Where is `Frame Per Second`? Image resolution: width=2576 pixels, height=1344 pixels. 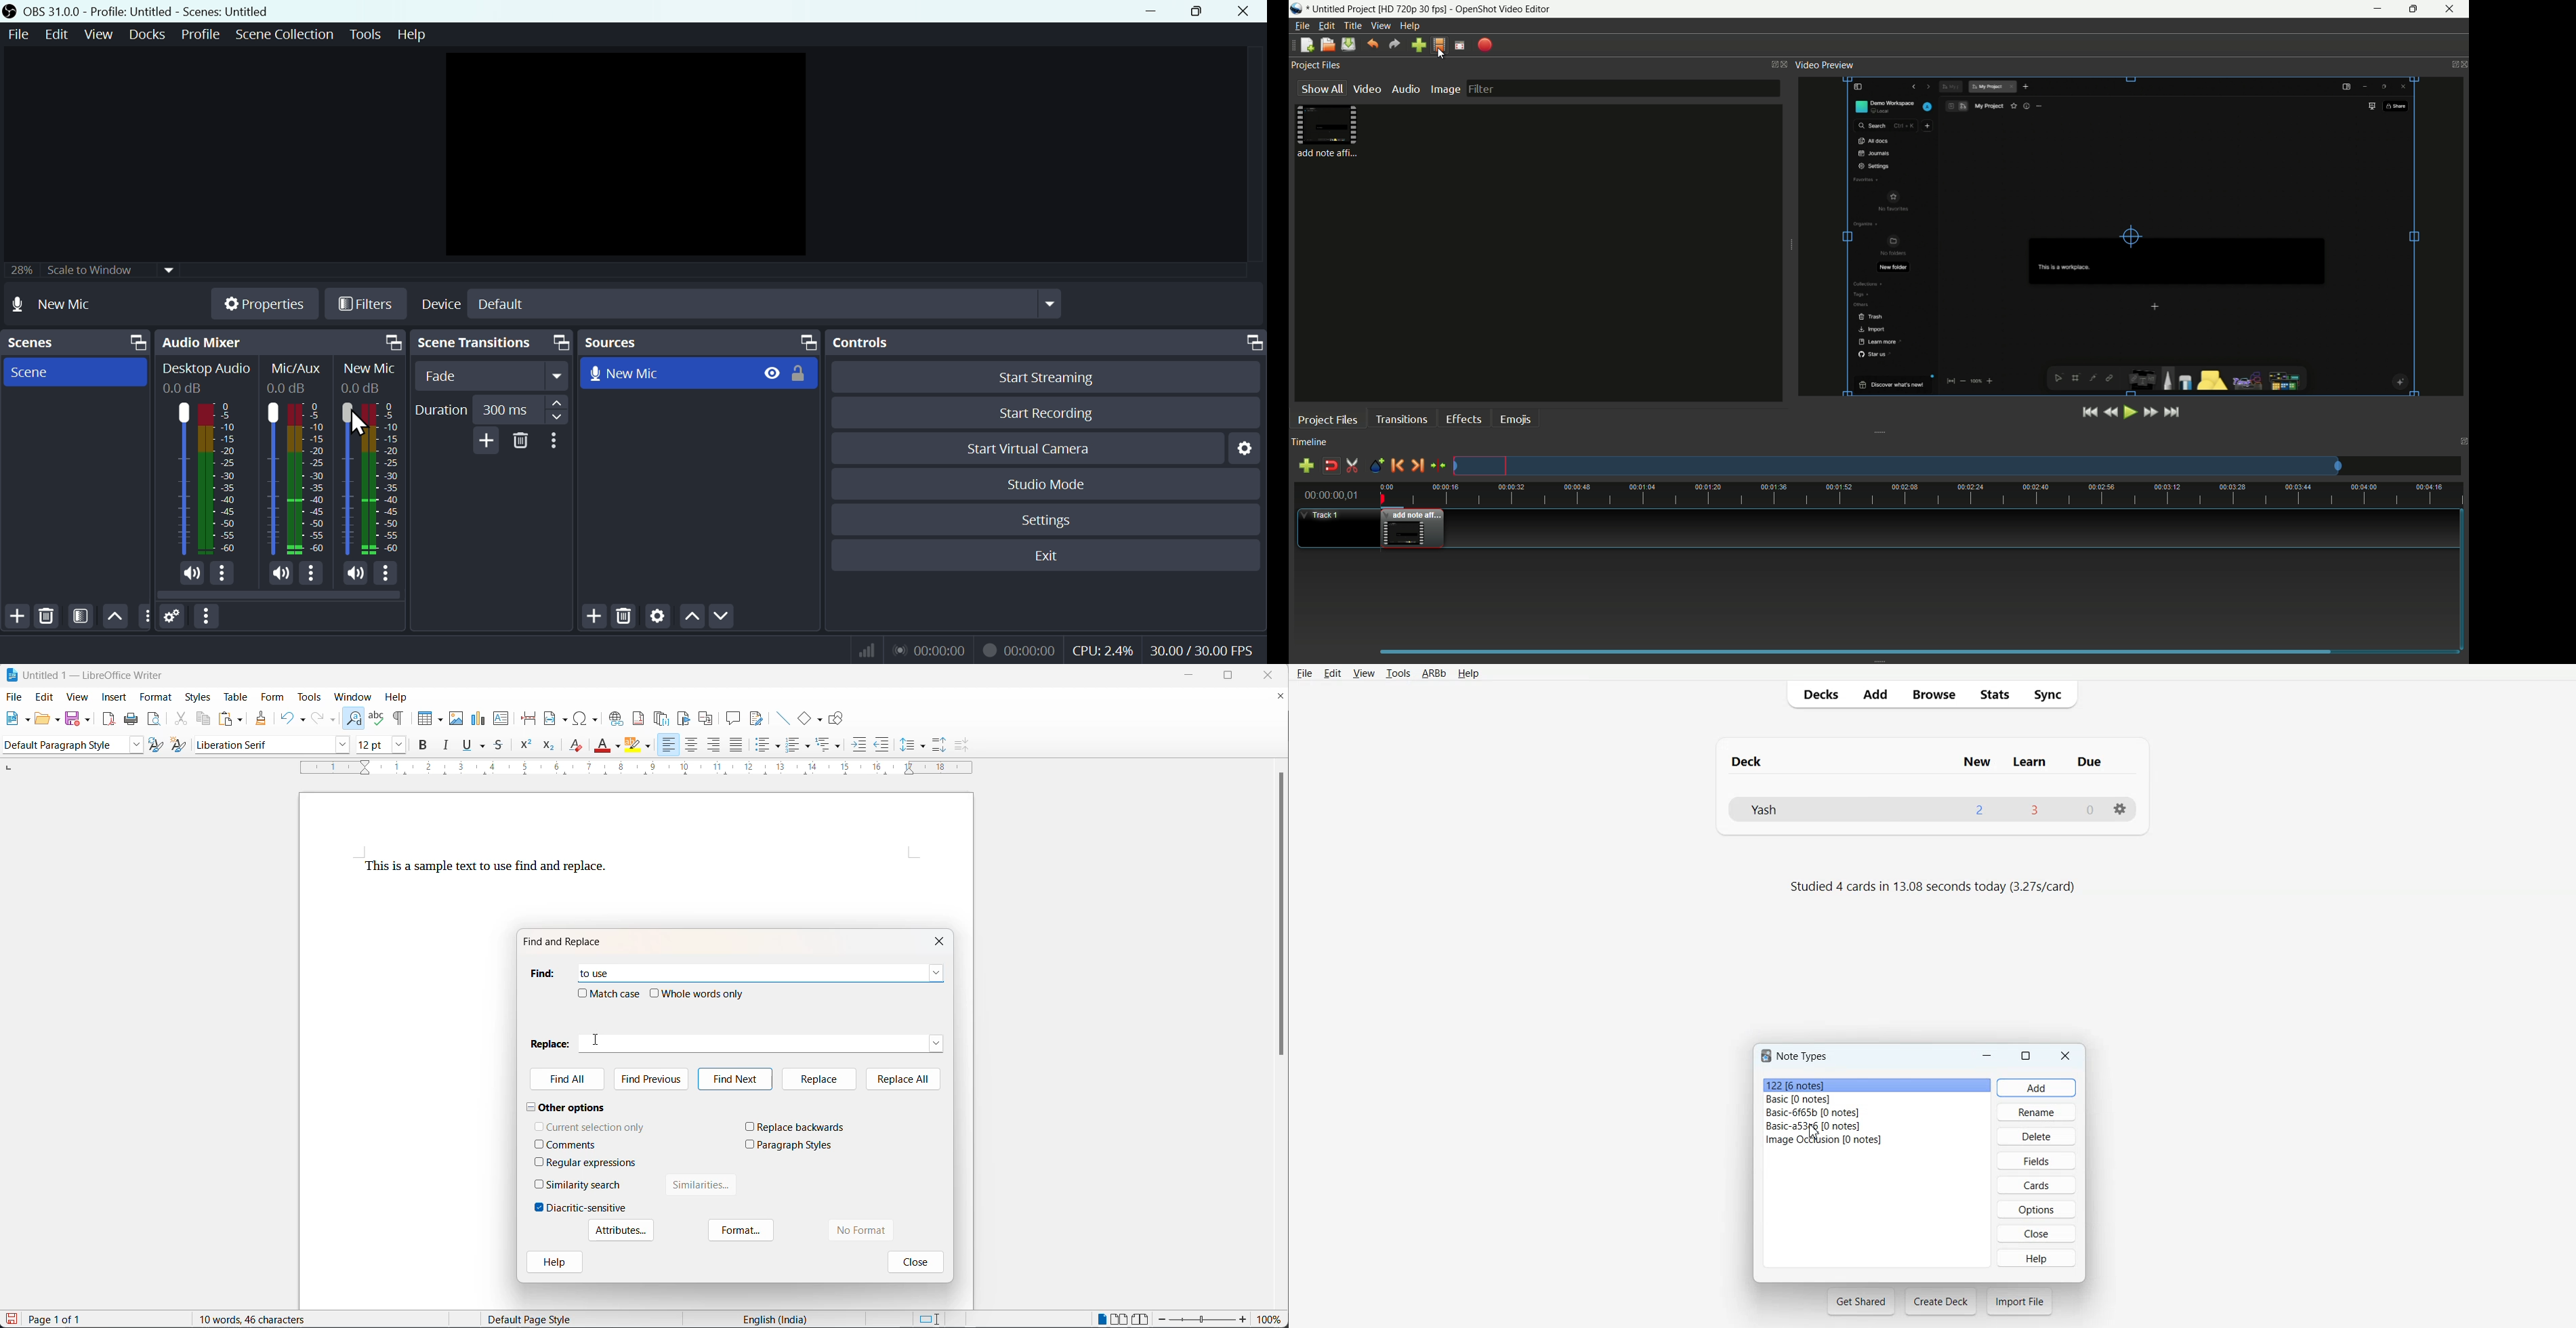 Frame Per Second is located at coordinates (1202, 651).